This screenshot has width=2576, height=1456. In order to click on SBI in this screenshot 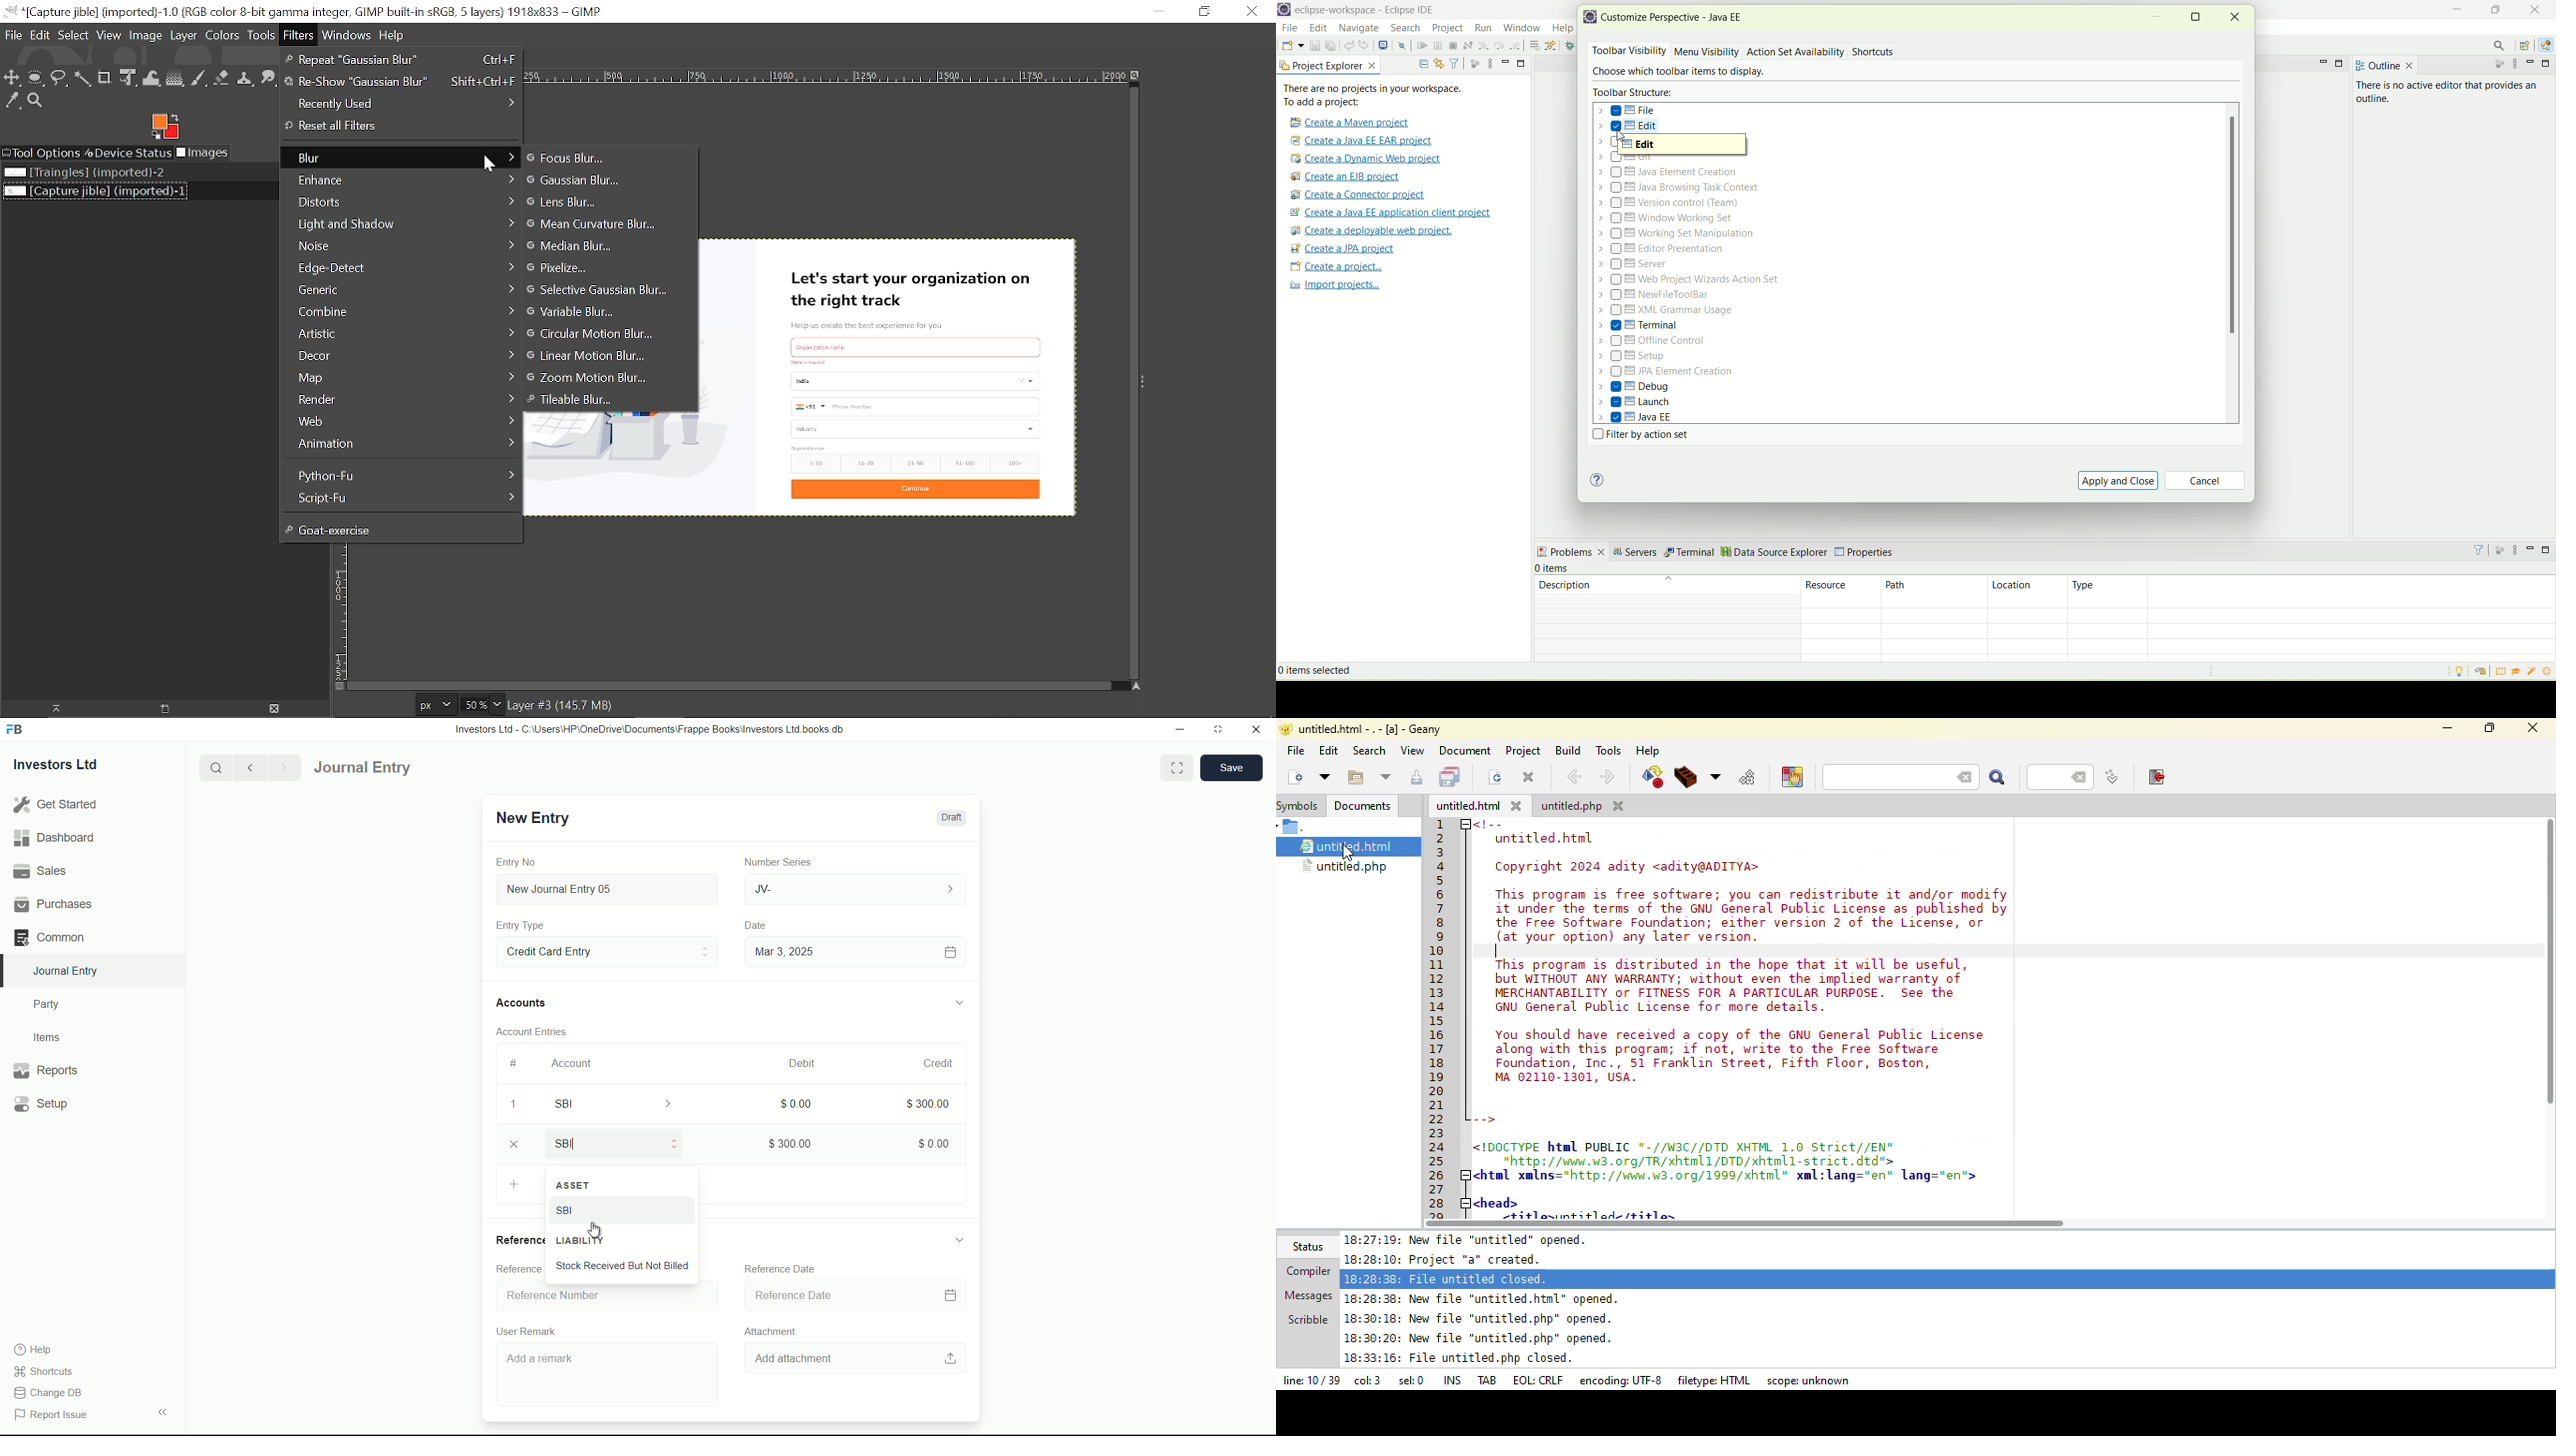, I will do `click(622, 1103)`.